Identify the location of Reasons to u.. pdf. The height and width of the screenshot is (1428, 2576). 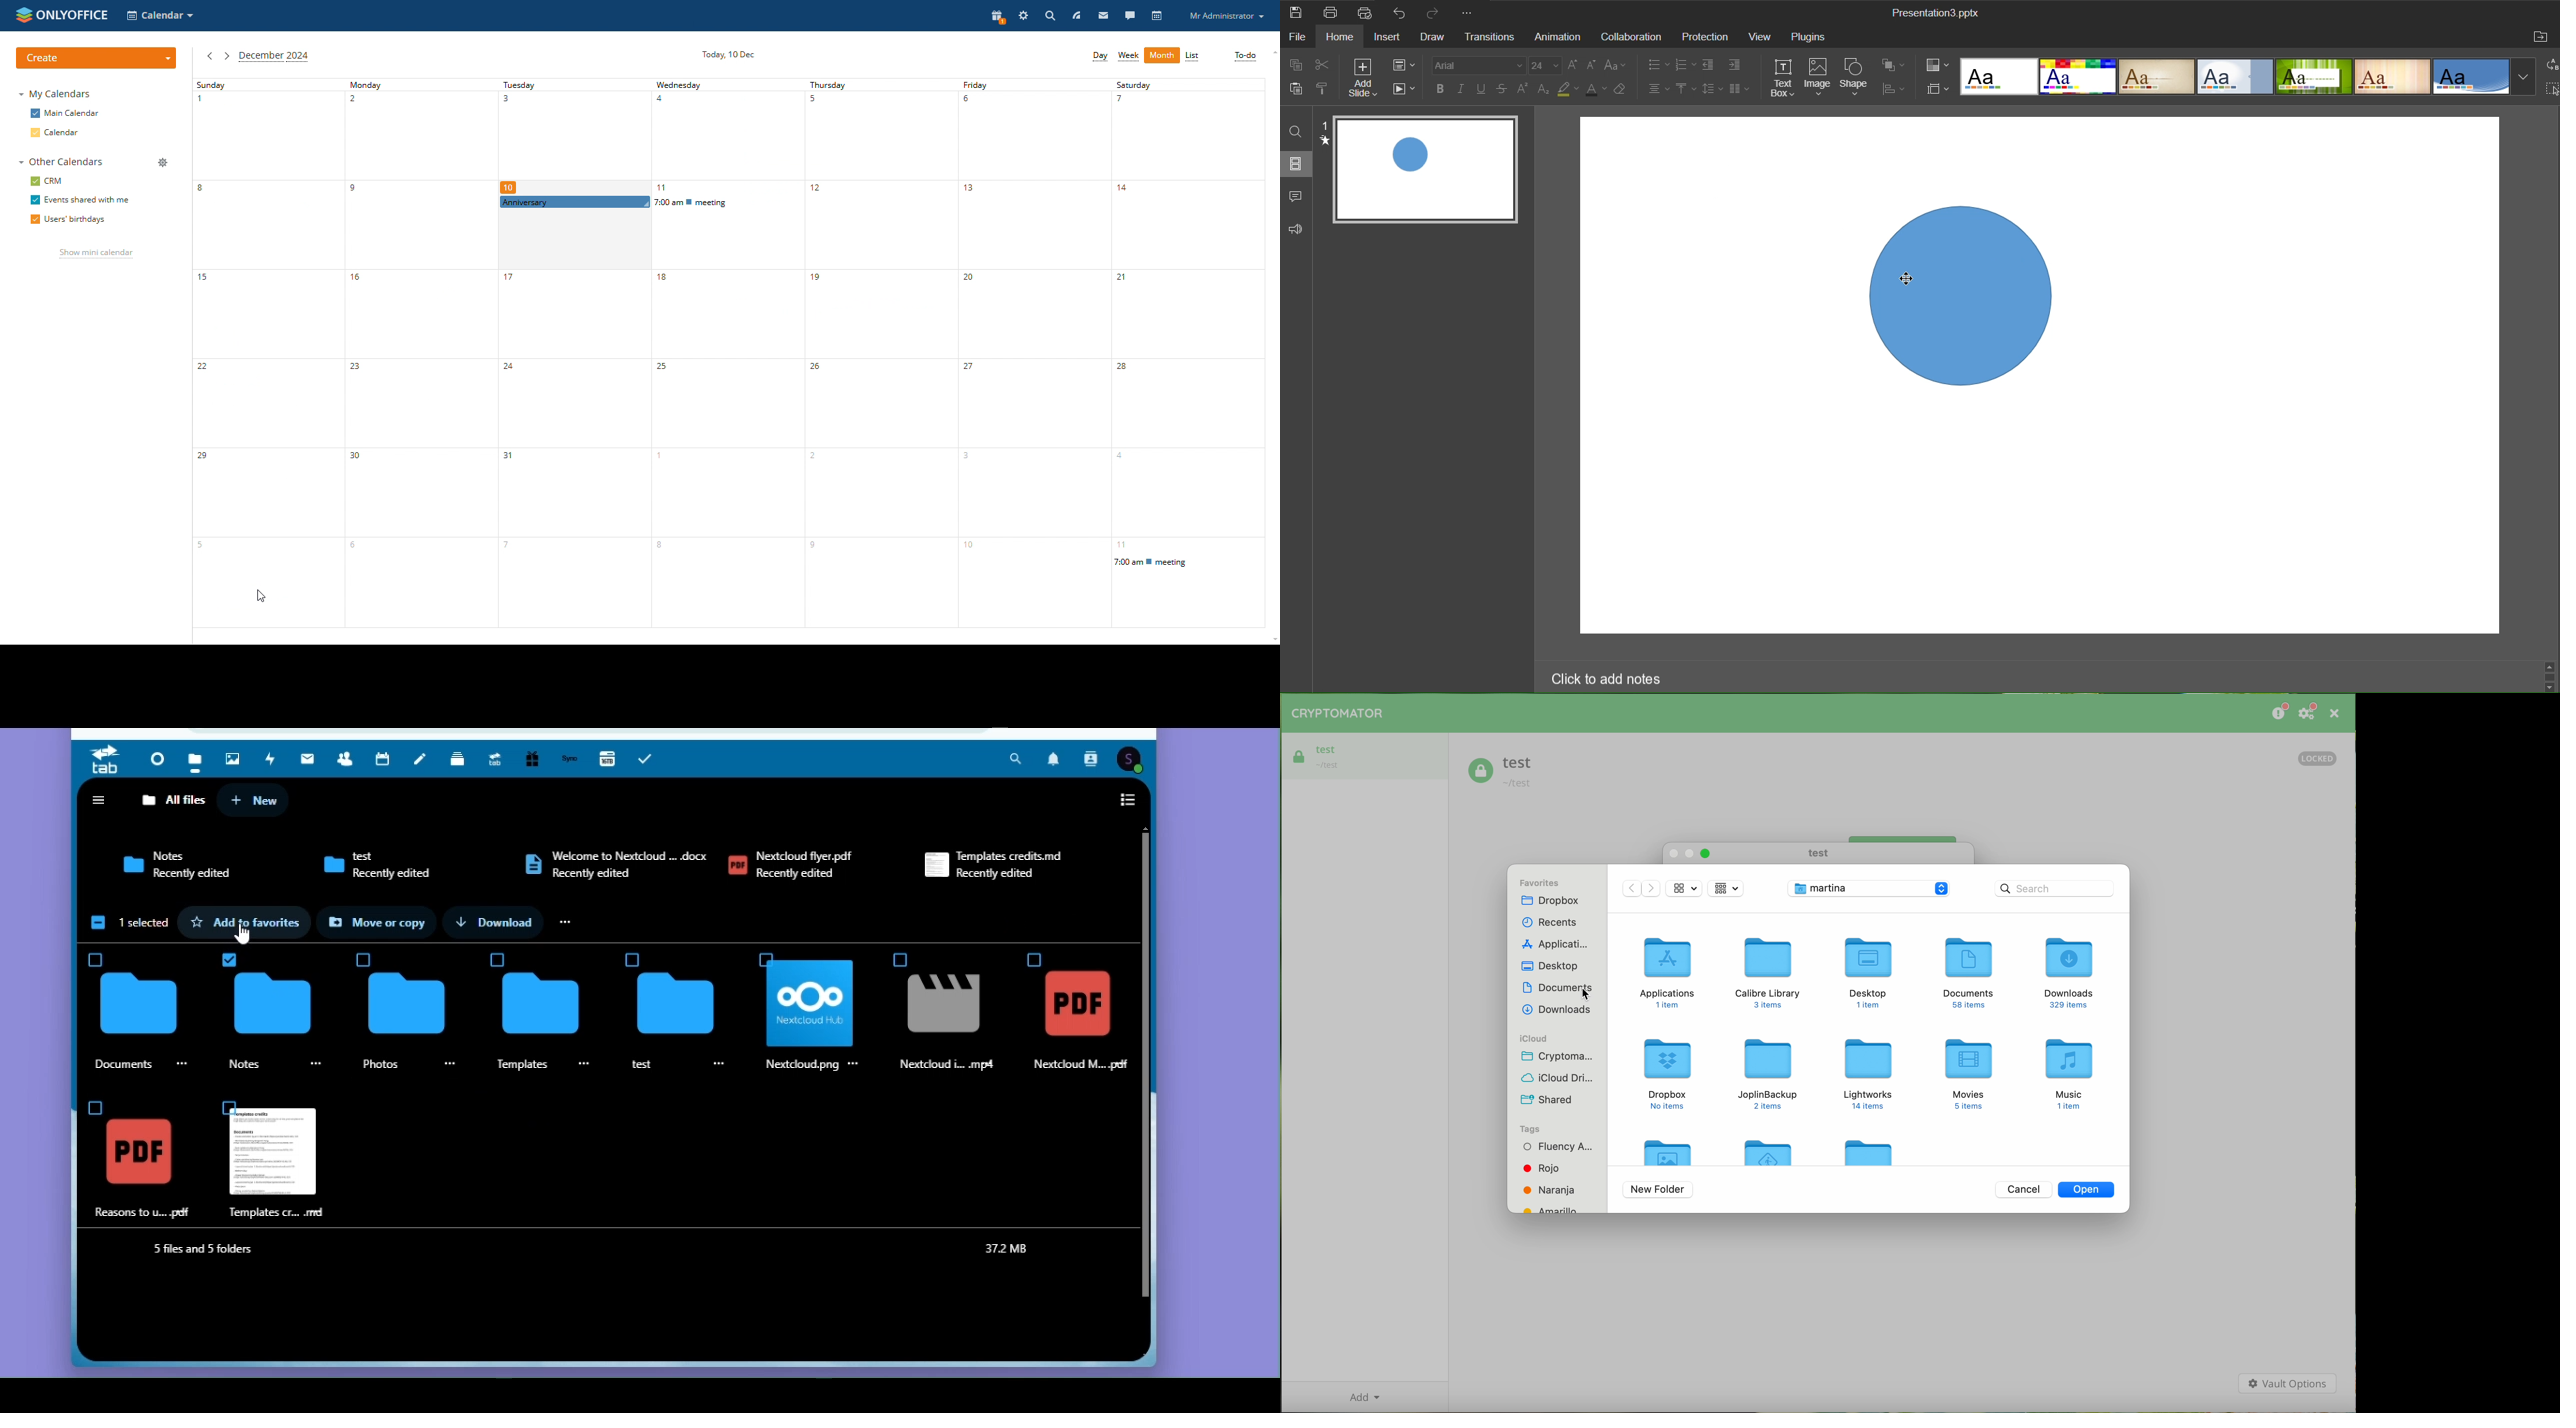
(145, 1212).